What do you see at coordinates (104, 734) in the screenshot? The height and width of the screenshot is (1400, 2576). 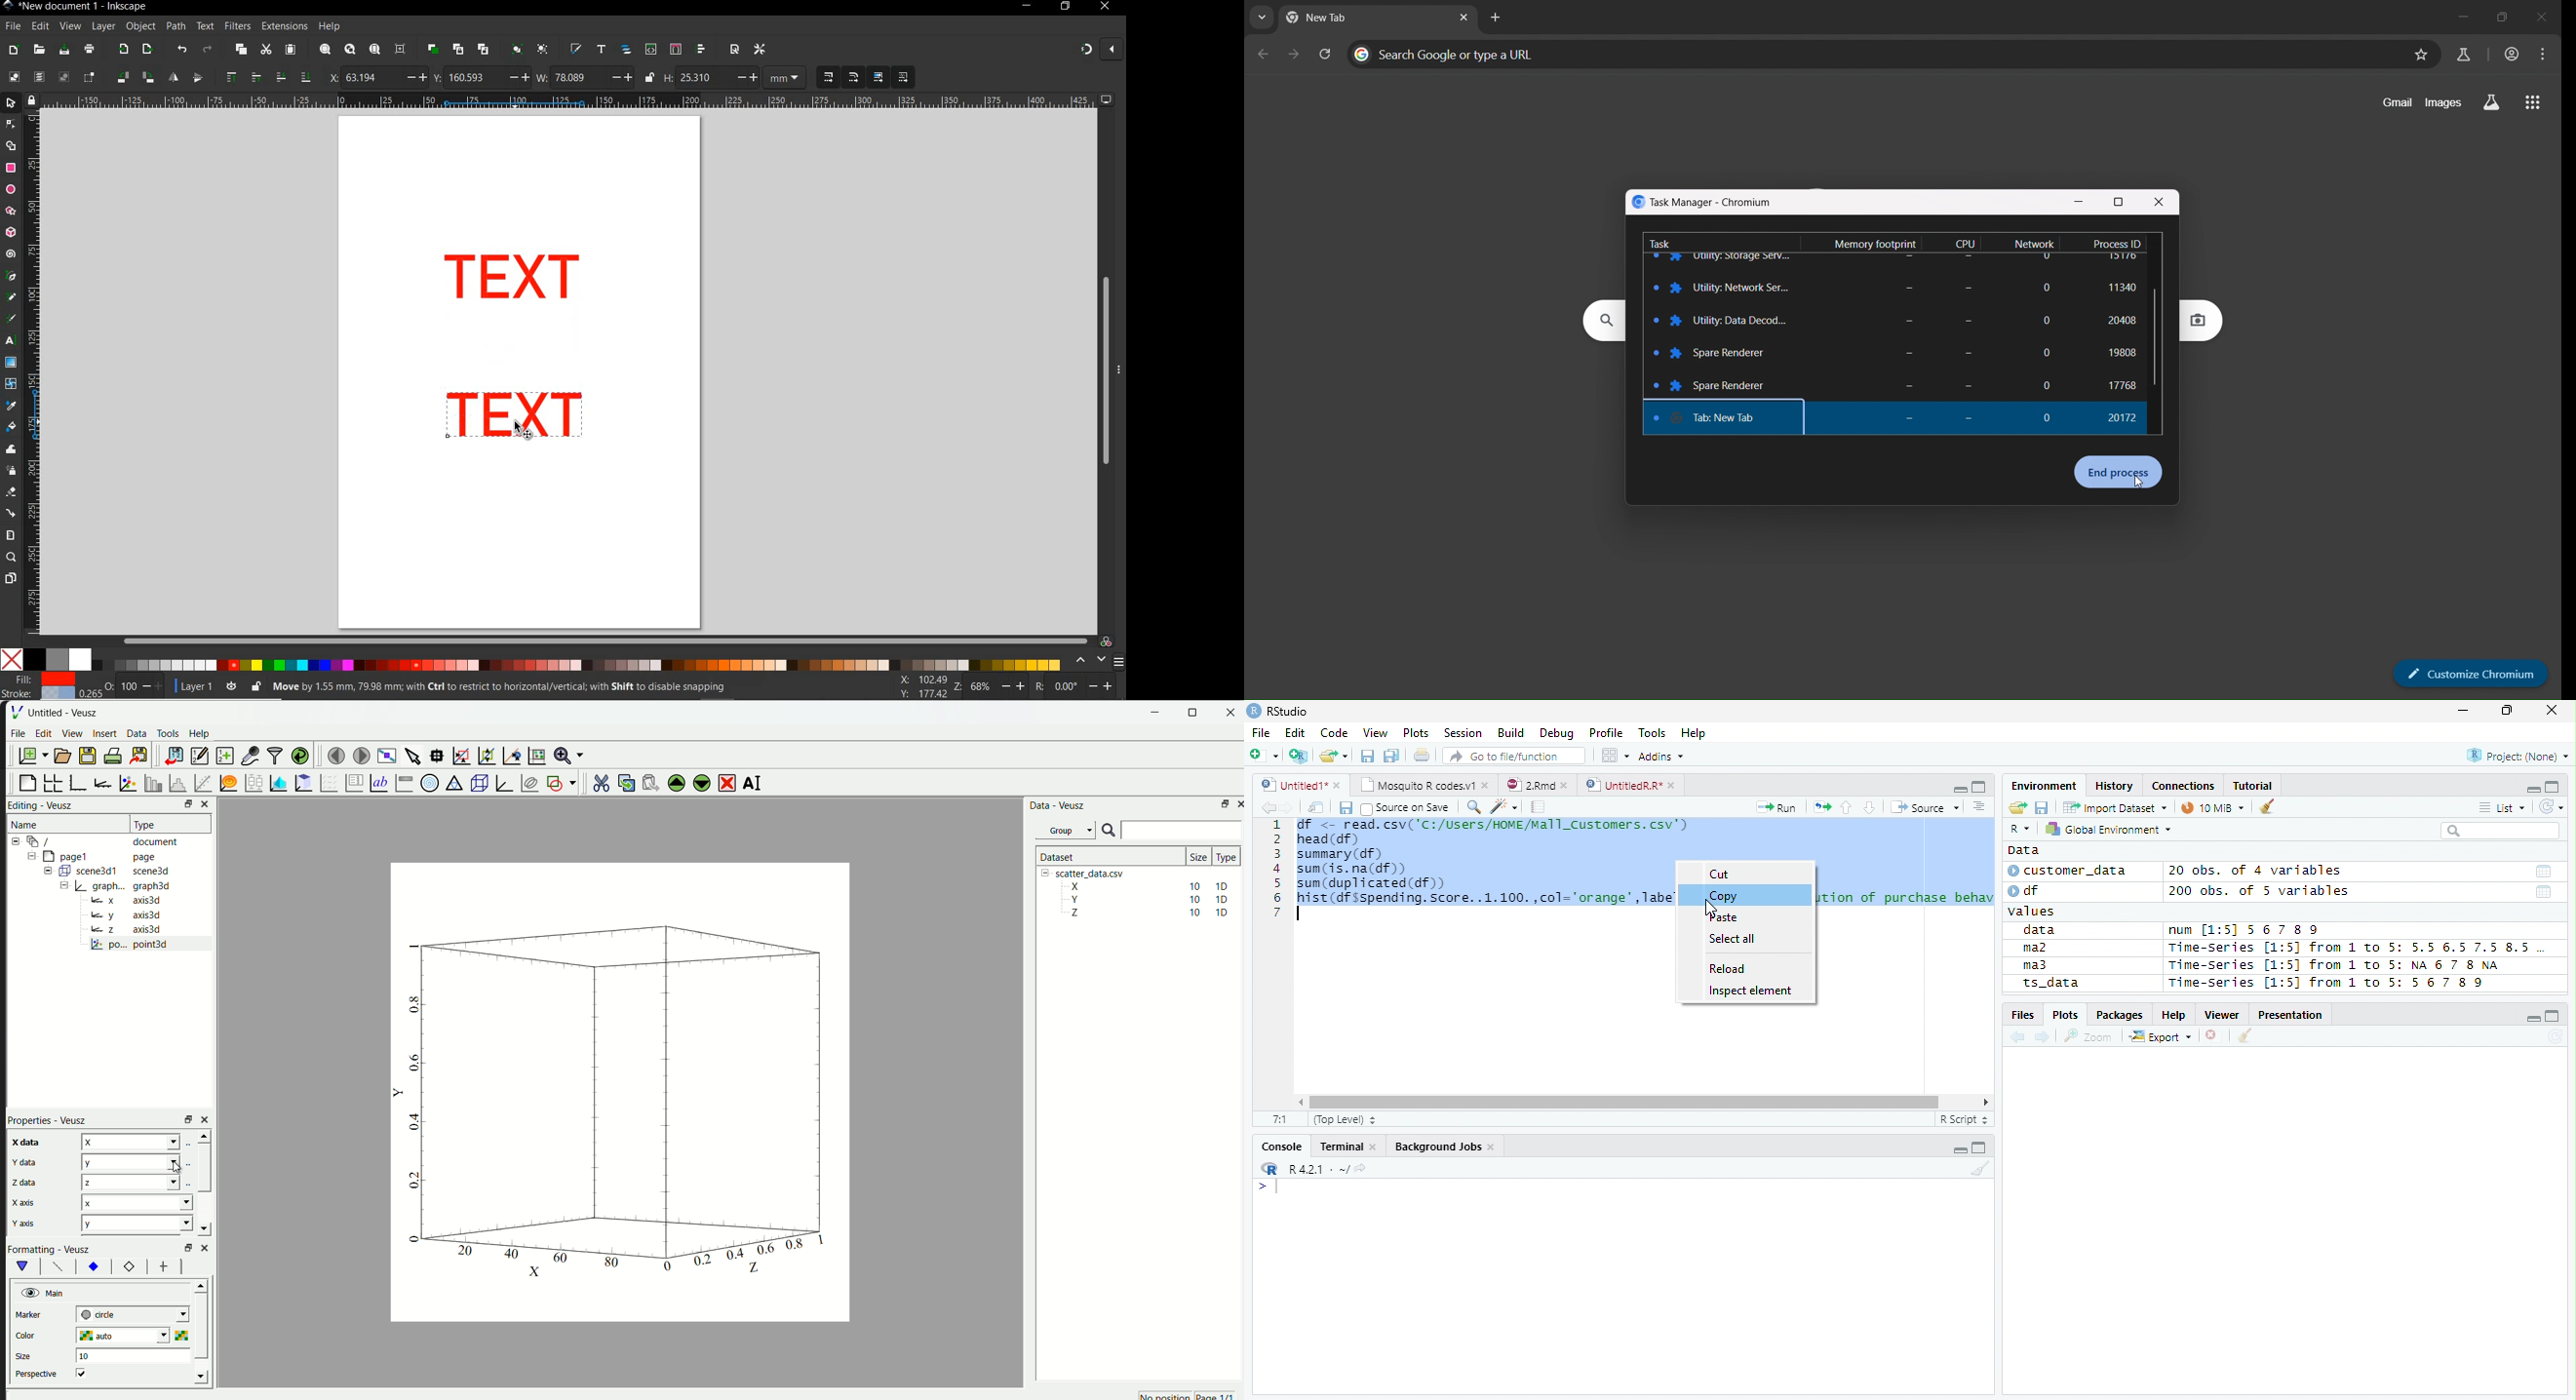 I see `insert` at bounding box center [104, 734].